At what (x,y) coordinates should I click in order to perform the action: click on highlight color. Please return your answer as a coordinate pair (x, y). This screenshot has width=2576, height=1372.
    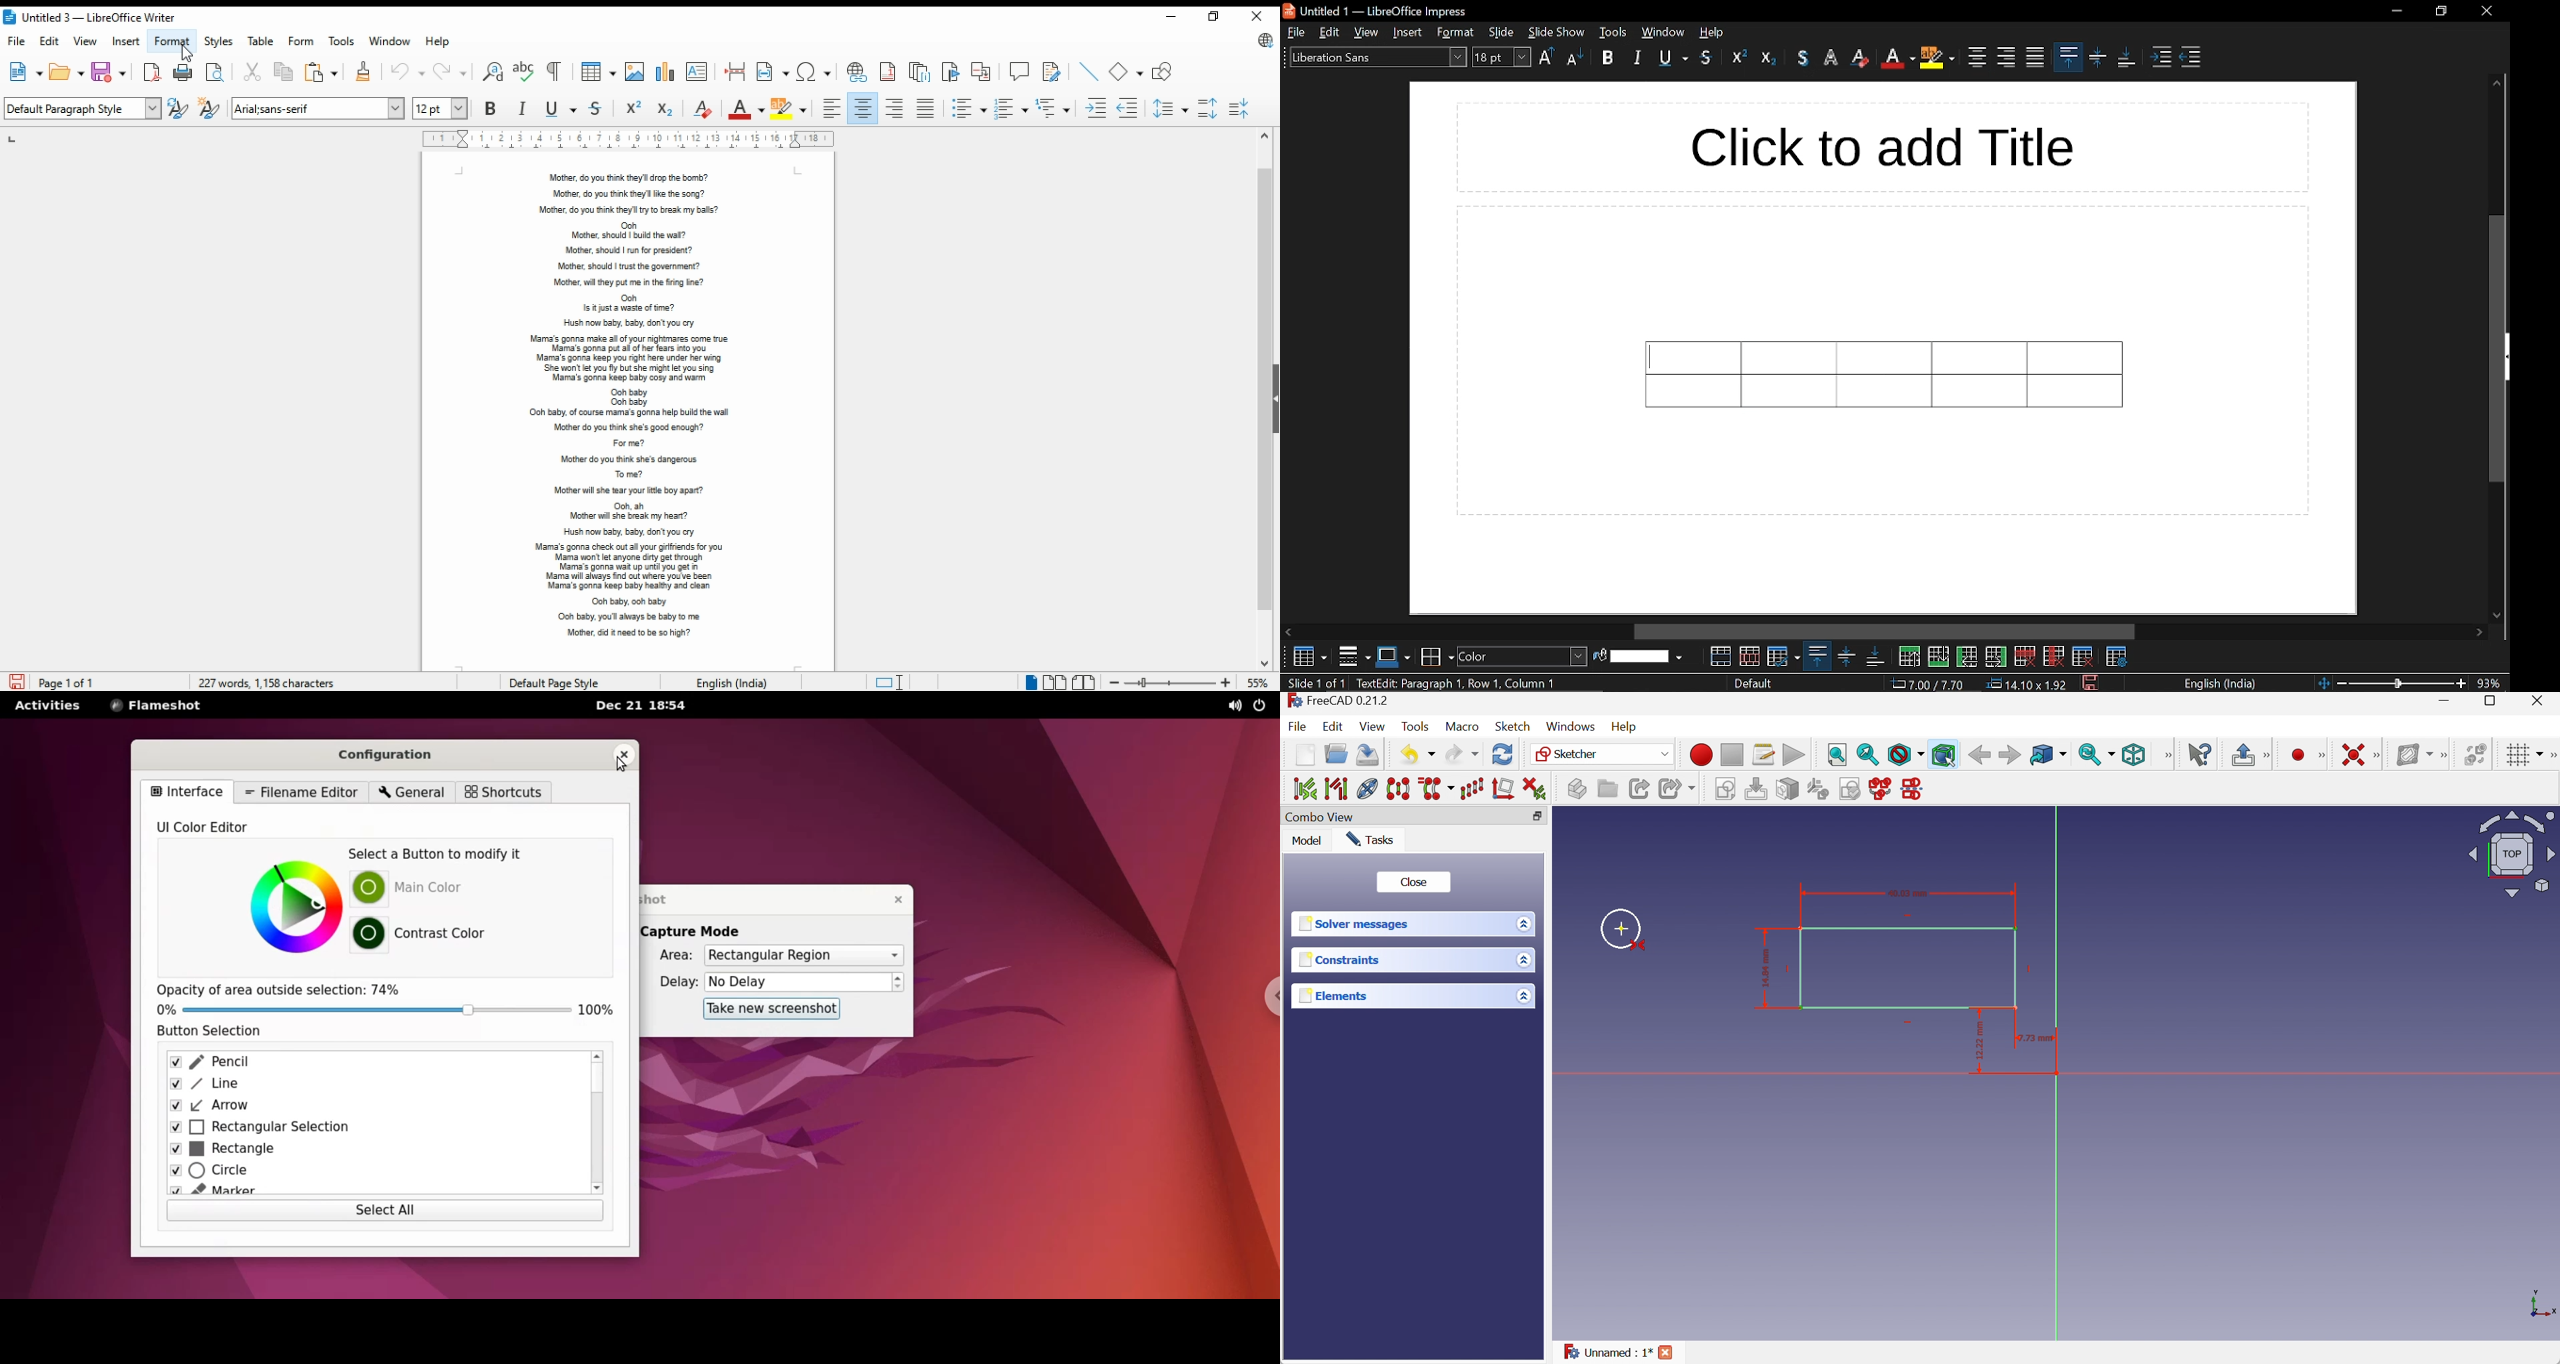
    Looking at the image, I should click on (791, 108).